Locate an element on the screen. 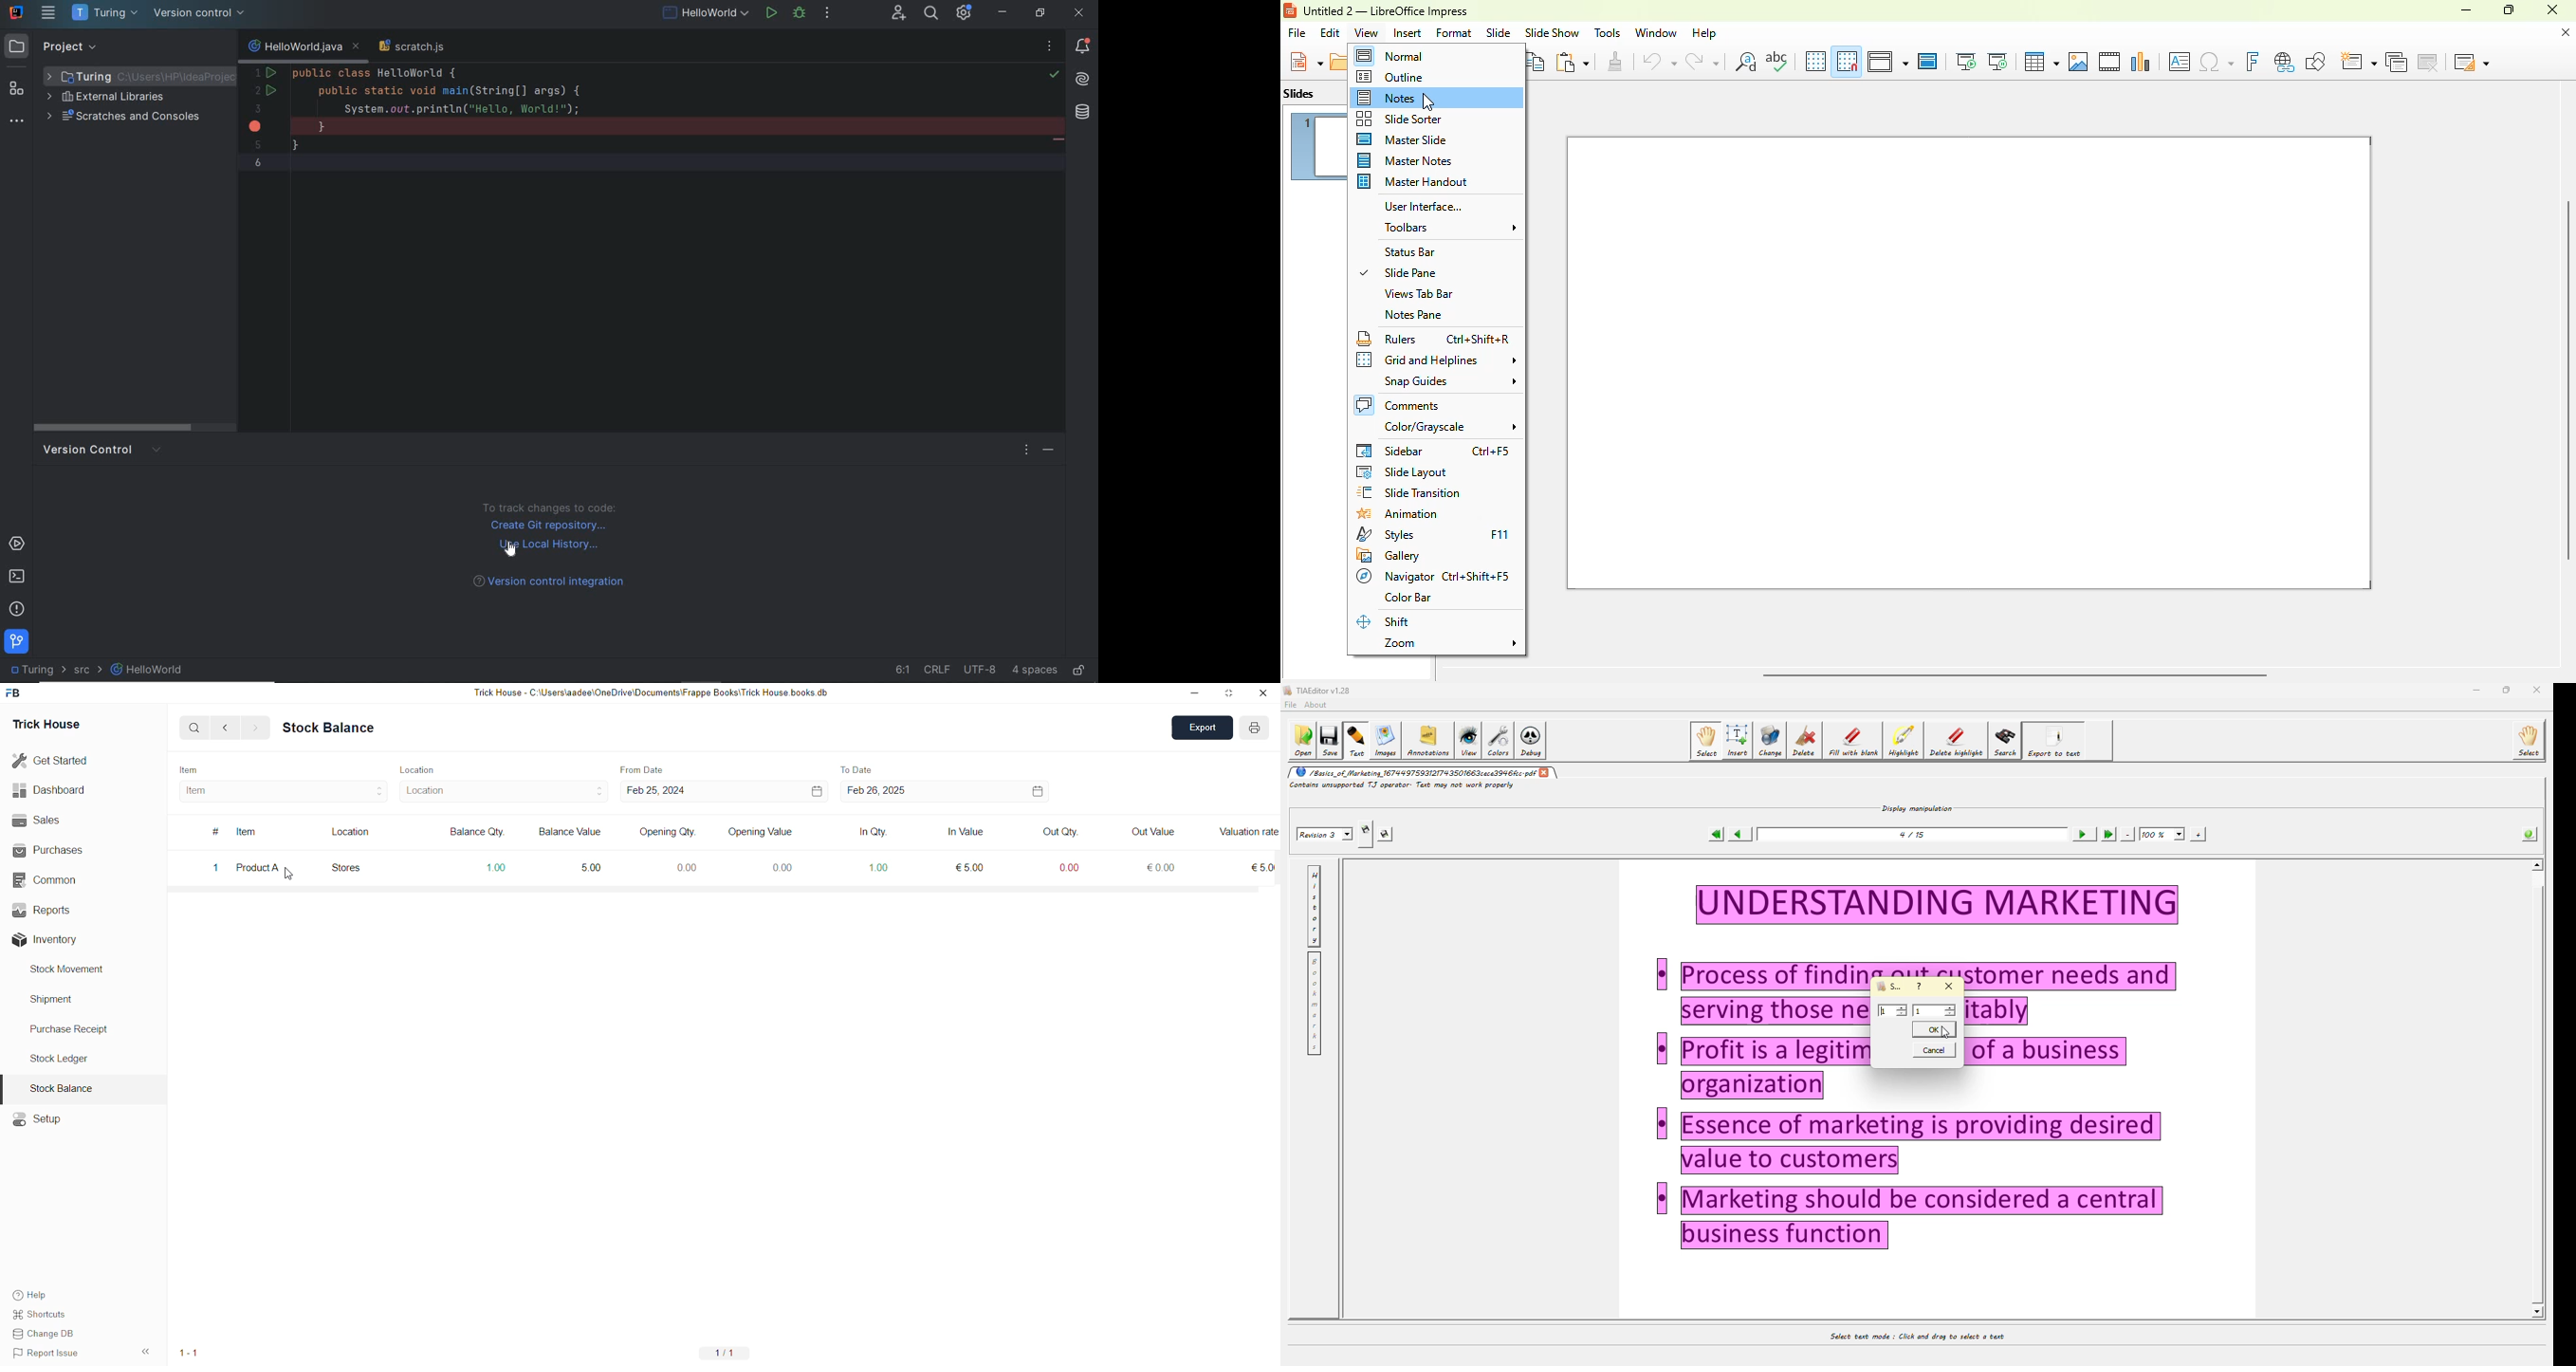 Image resolution: width=2576 pixels, height=1372 pixels. 0.00 is located at coordinates (1062, 867).